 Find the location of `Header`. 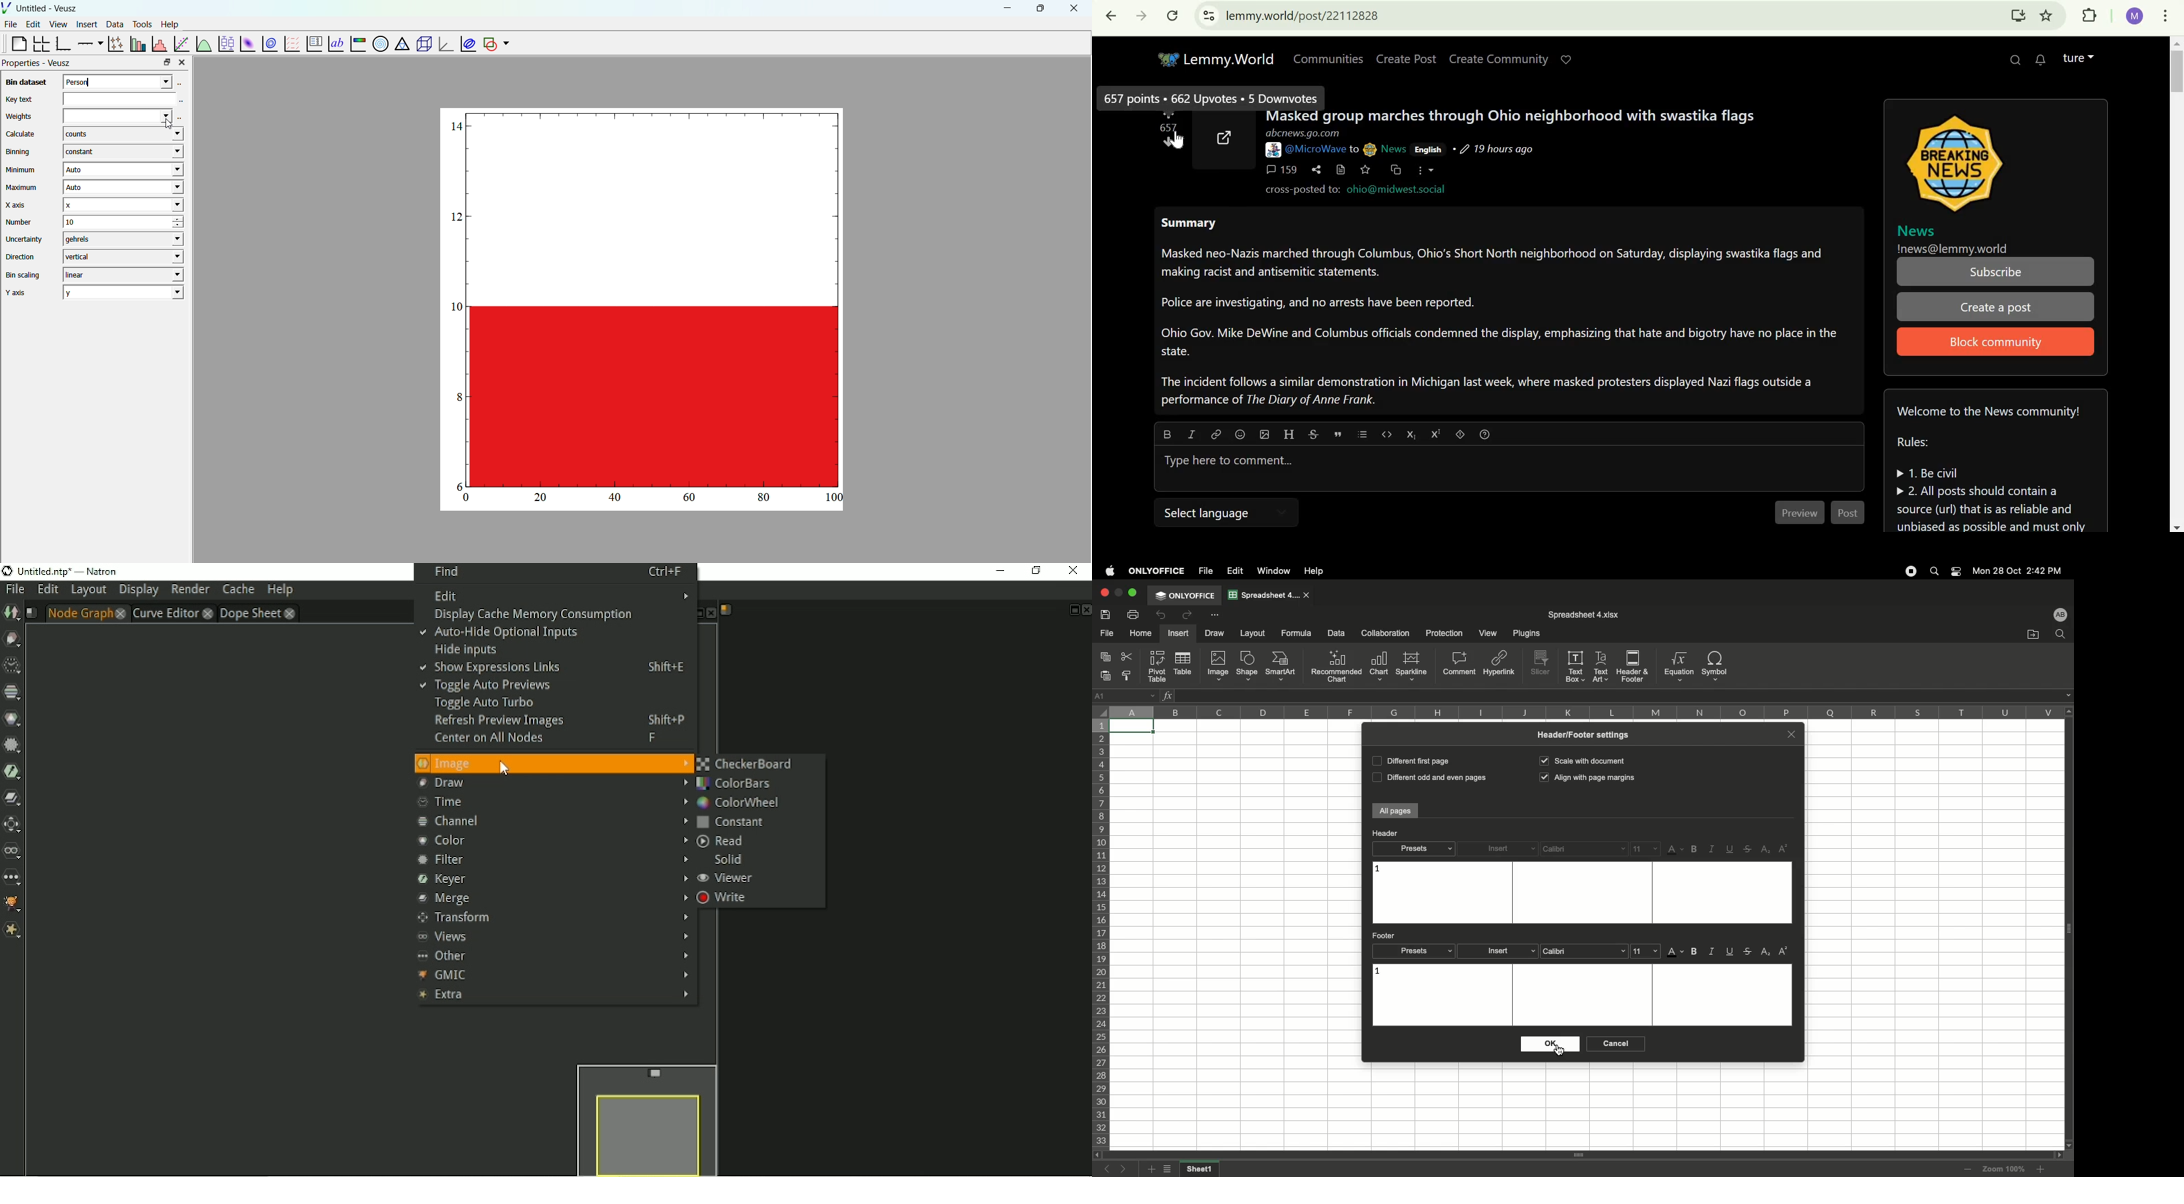

Header is located at coordinates (1290, 434).